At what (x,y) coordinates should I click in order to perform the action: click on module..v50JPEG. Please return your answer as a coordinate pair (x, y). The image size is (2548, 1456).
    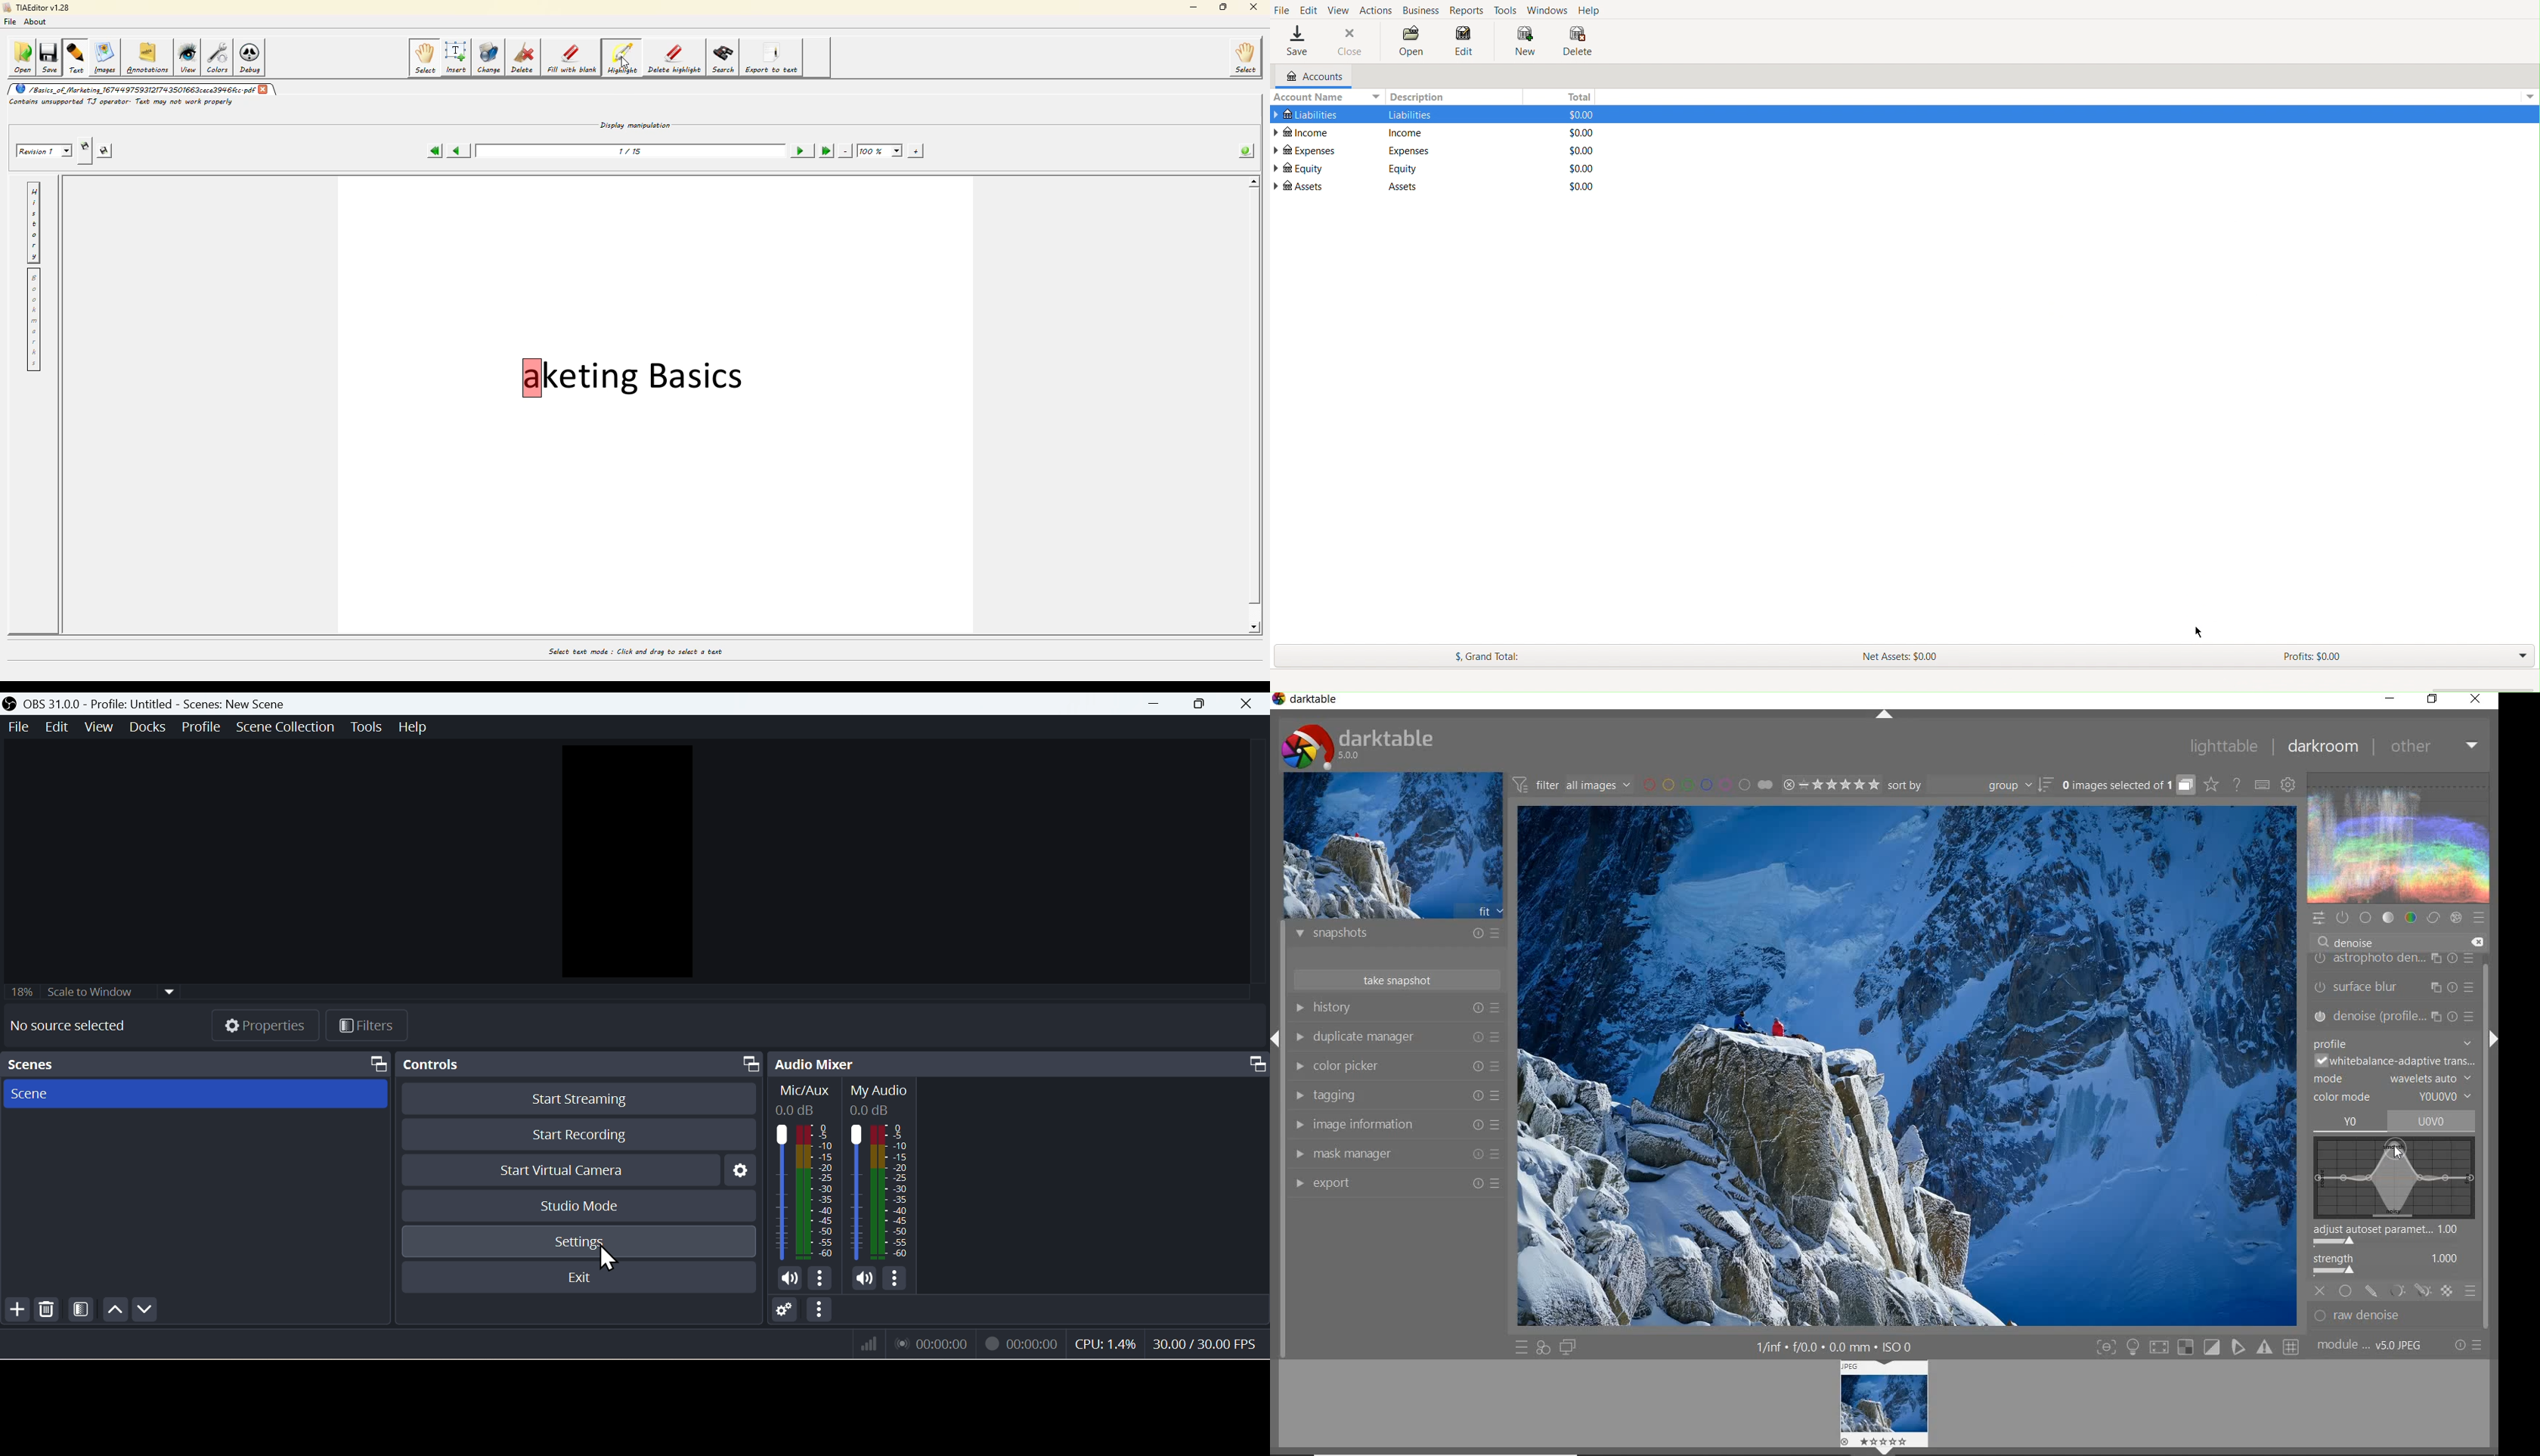
    Looking at the image, I should click on (2374, 1346).